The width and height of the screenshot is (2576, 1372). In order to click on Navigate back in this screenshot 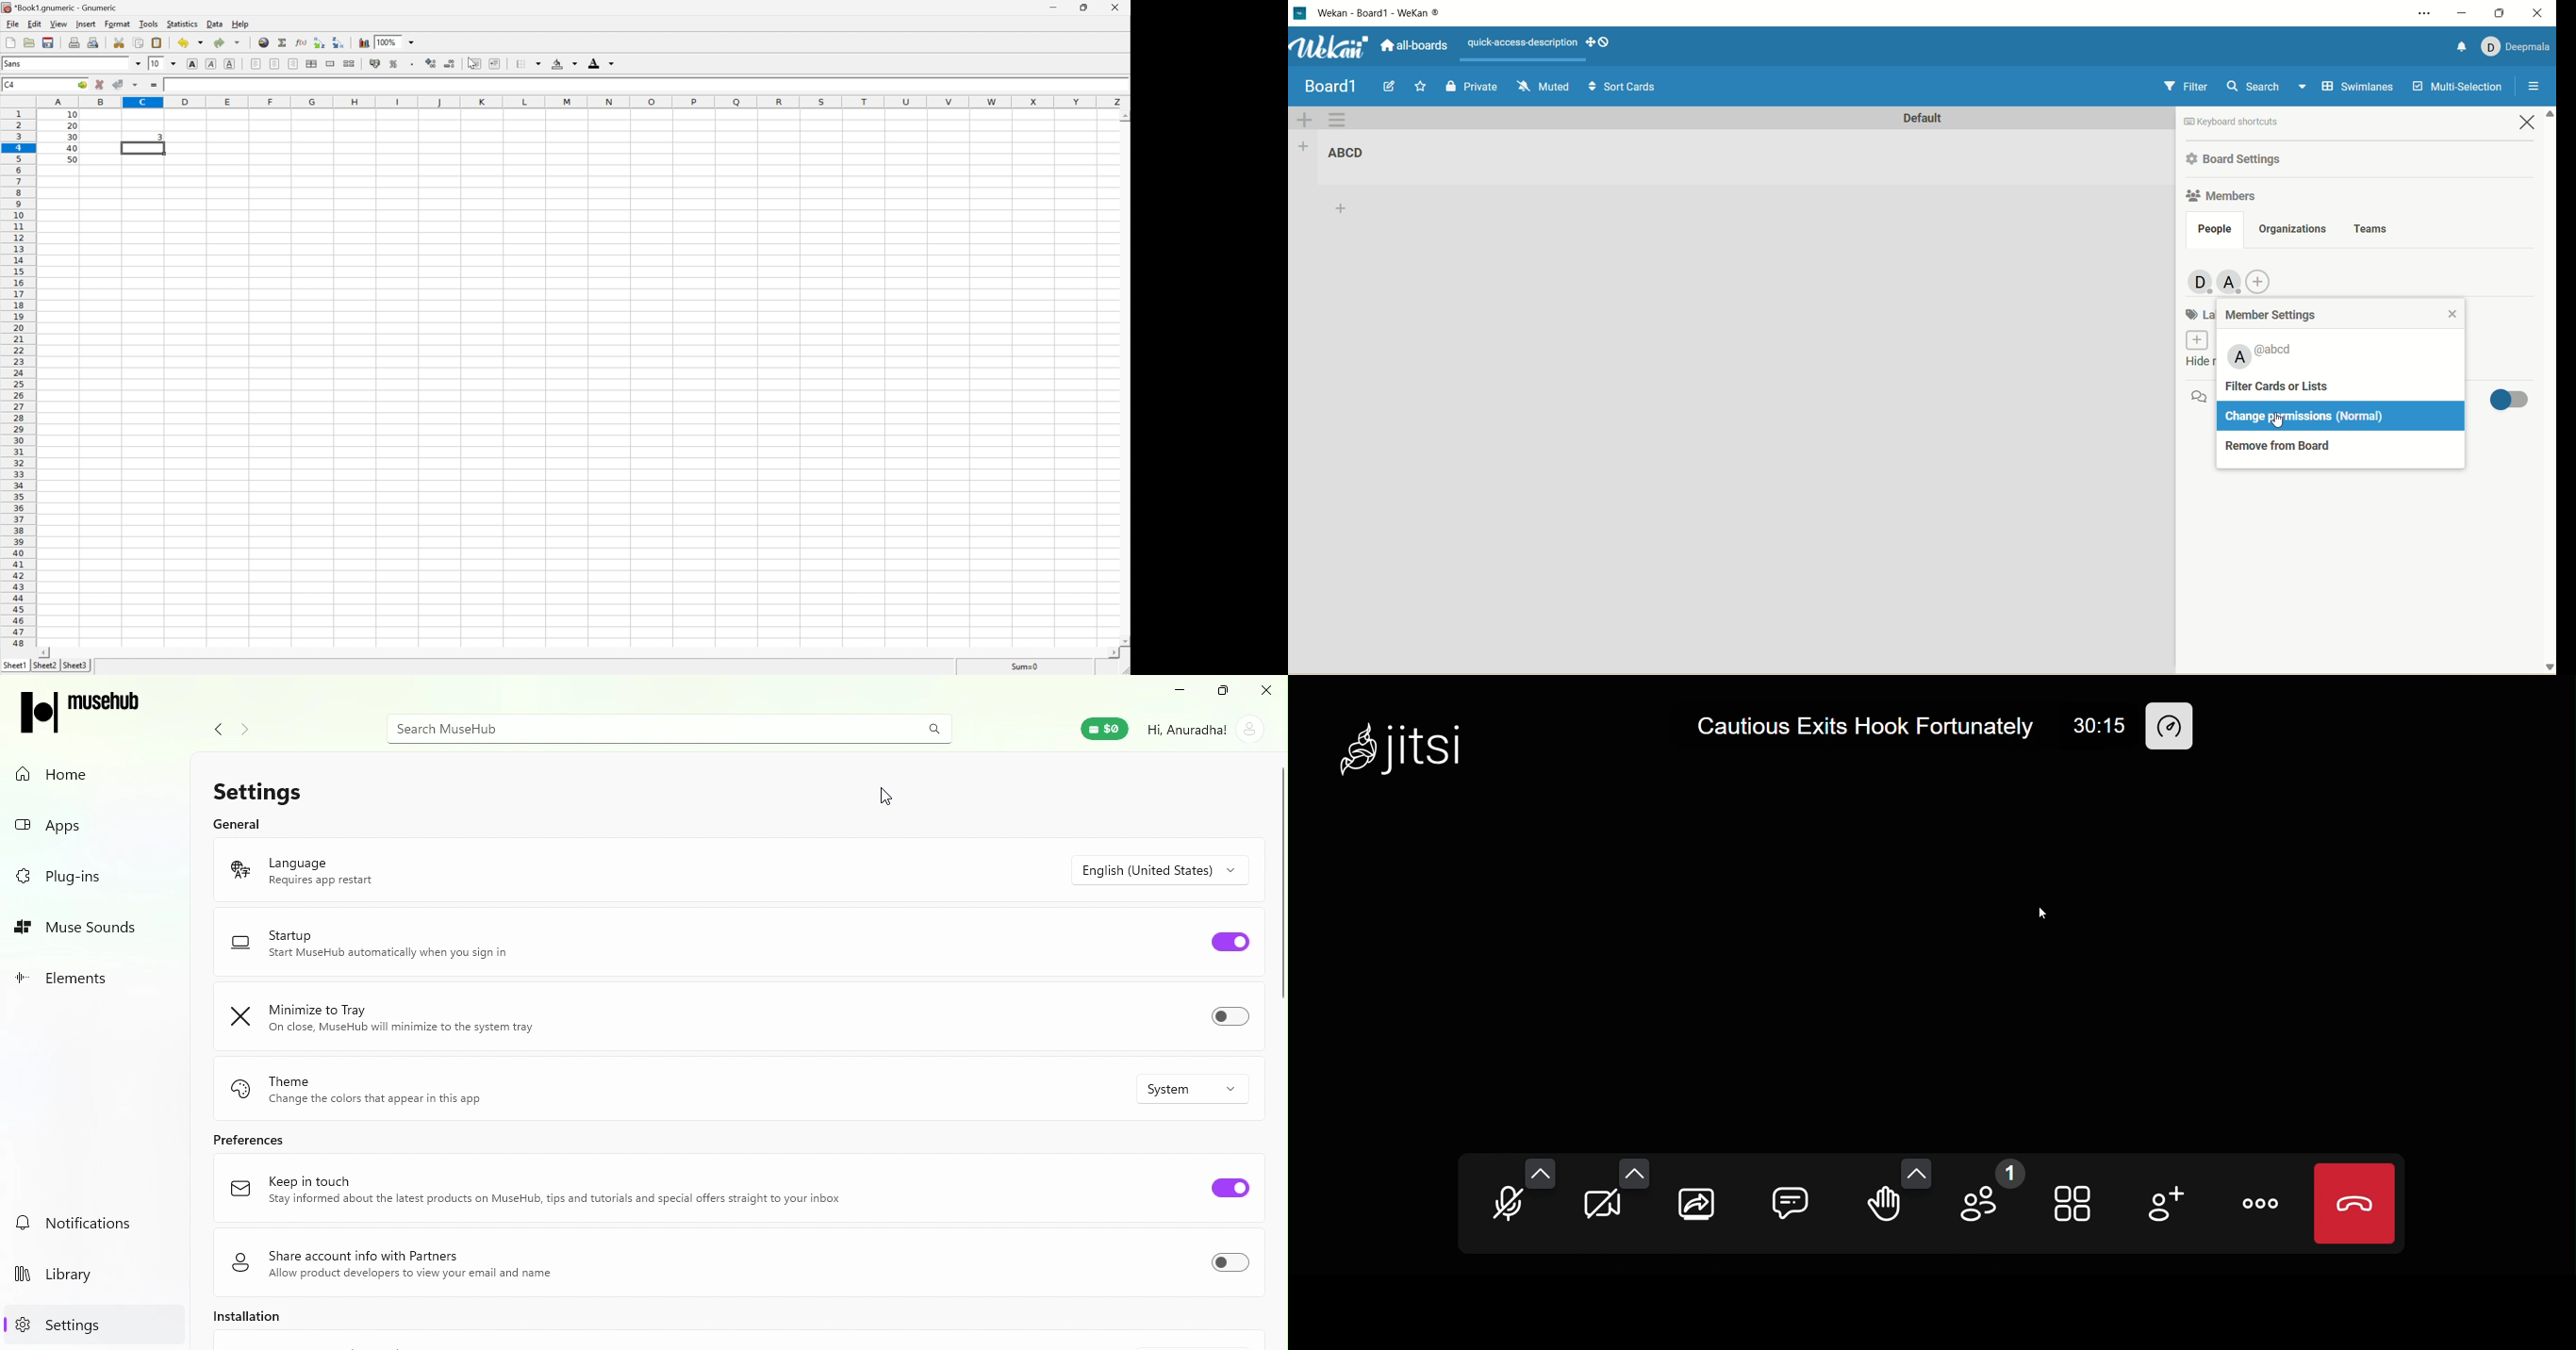, I will do `click(218, 728)`.